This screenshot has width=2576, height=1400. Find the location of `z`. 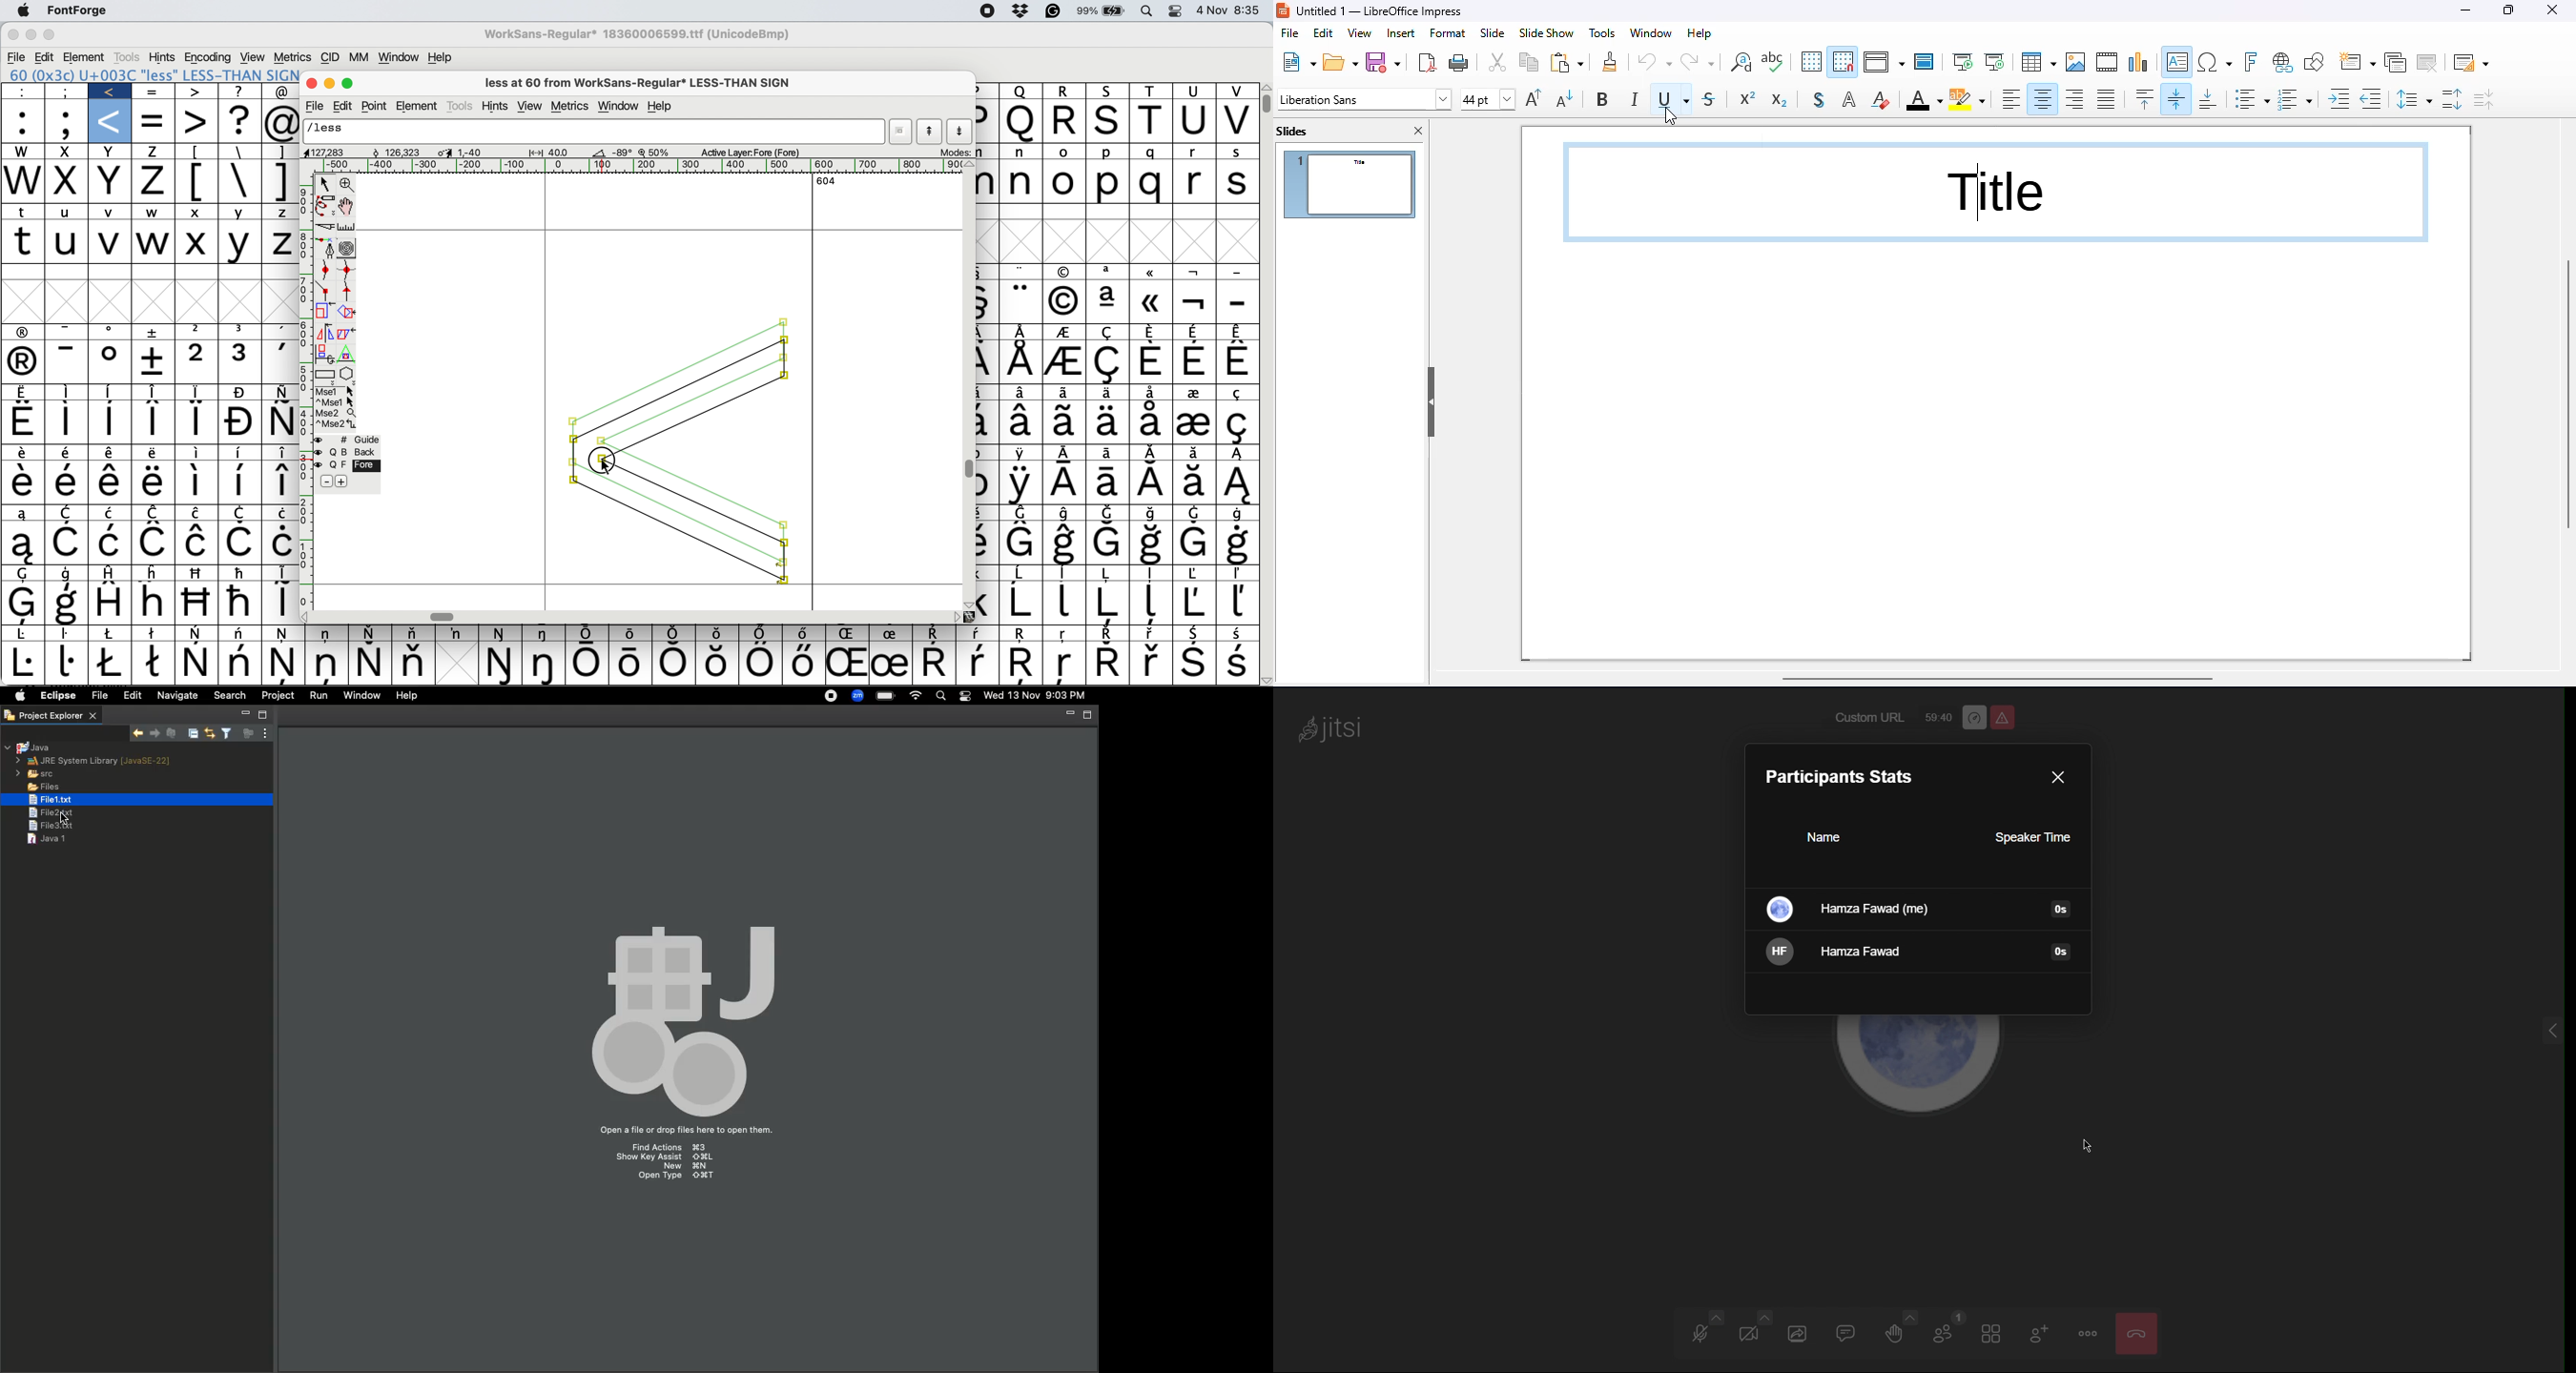

z is located at coordinates (154, 153).